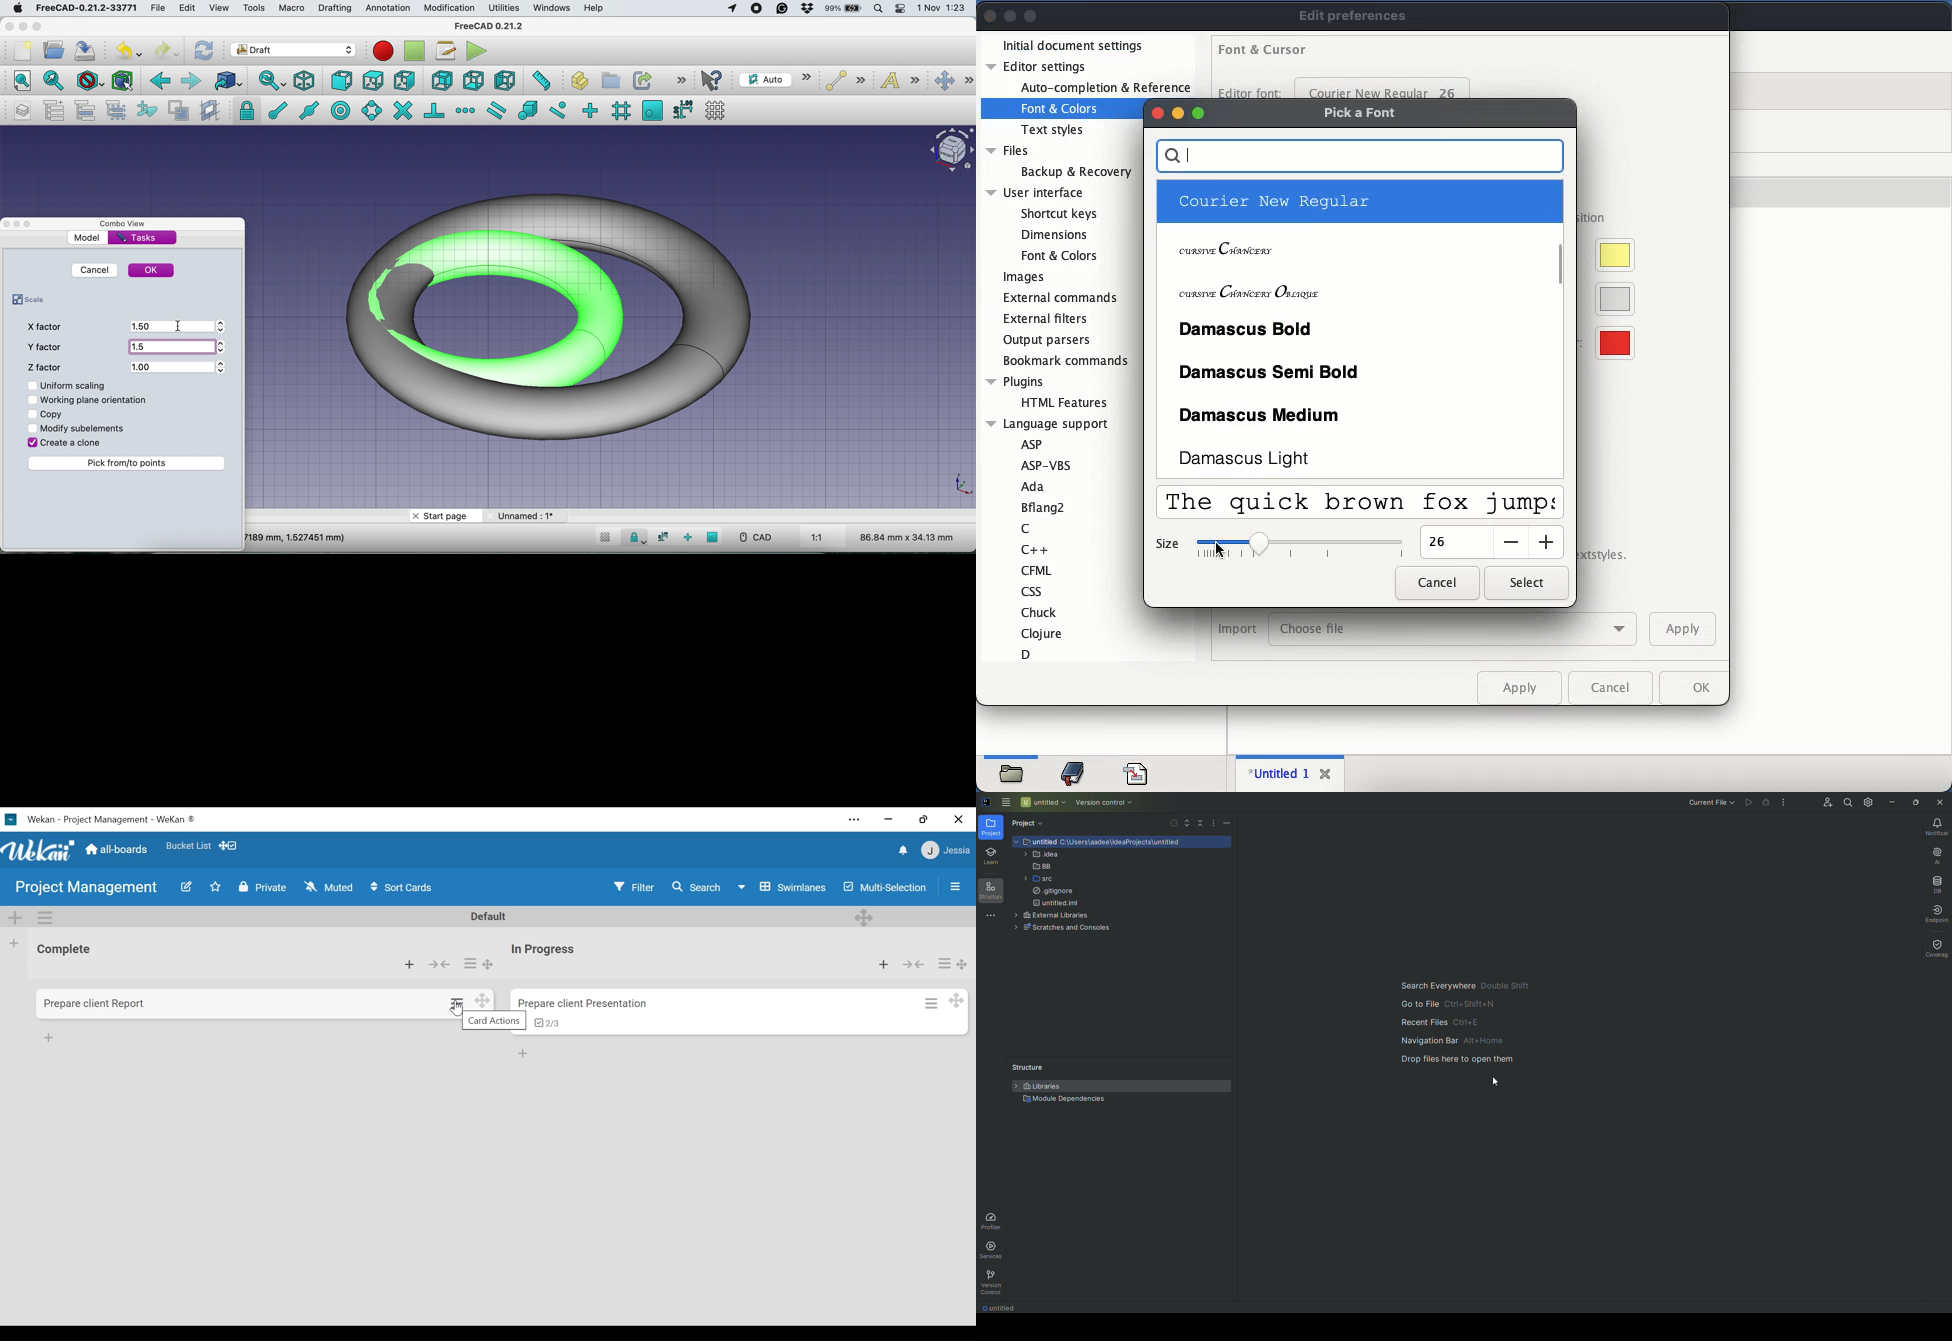  Describe the element at coordinates (16, 9) in the screenshot. I see `system logo` at that location.